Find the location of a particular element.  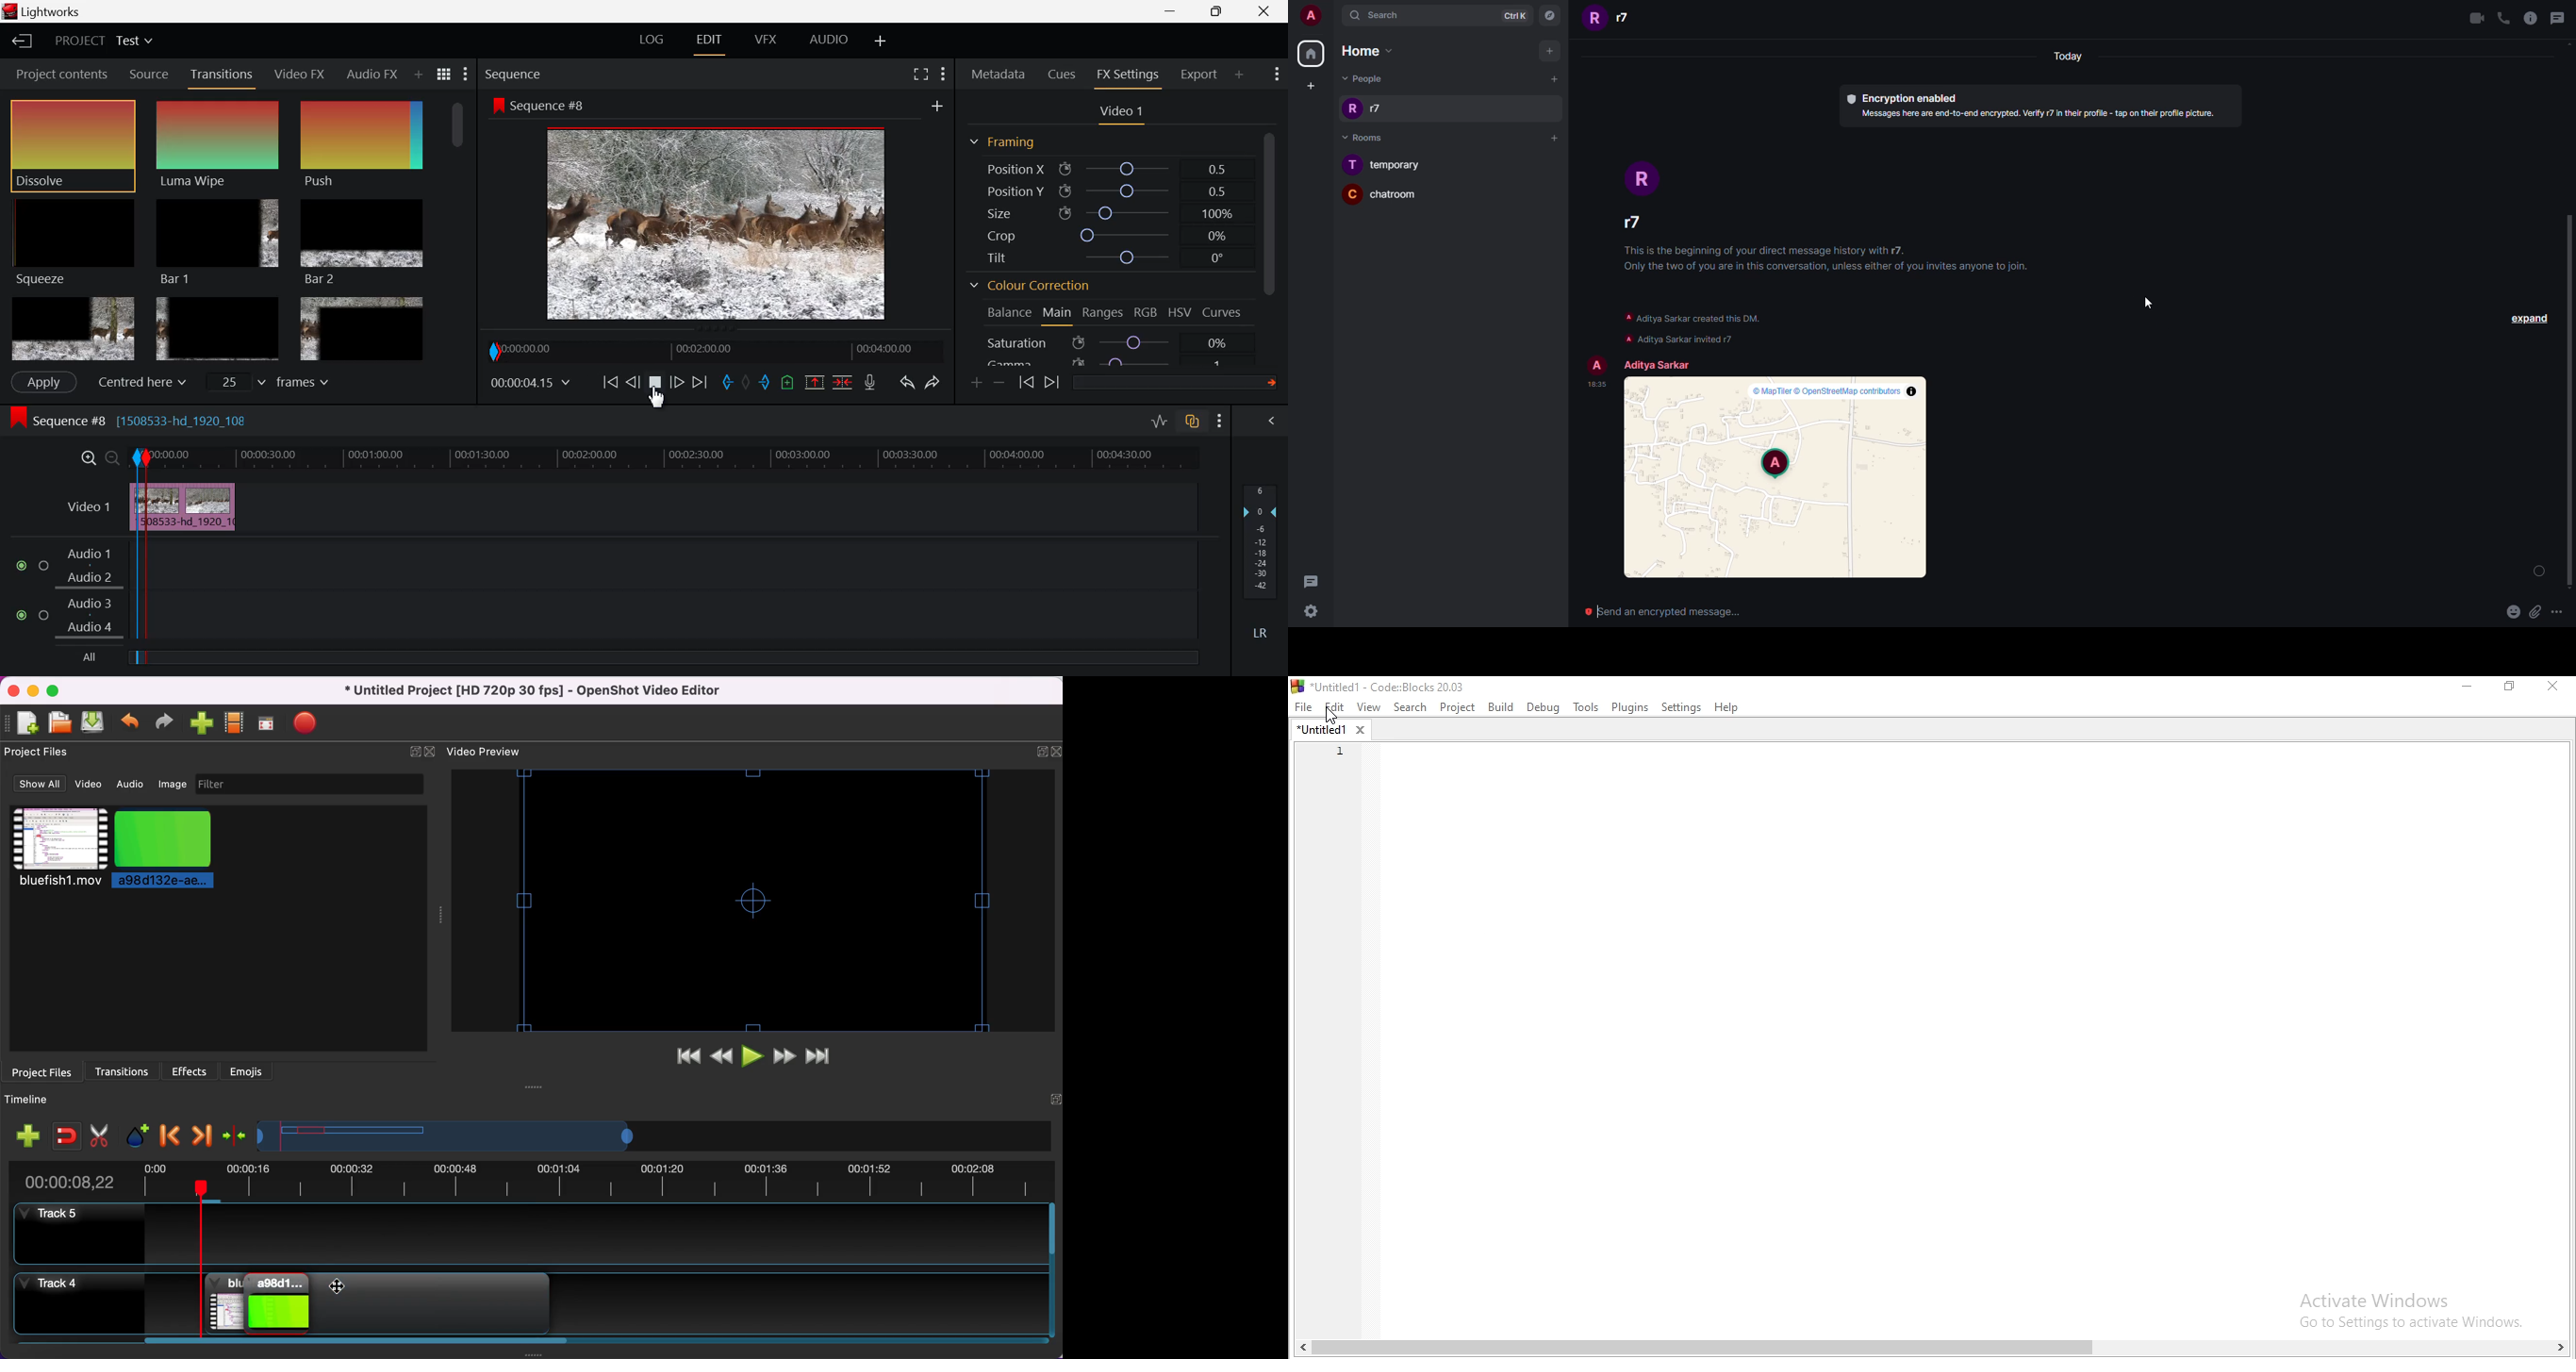

Scroll Bar is located at coordinates (460, 230).